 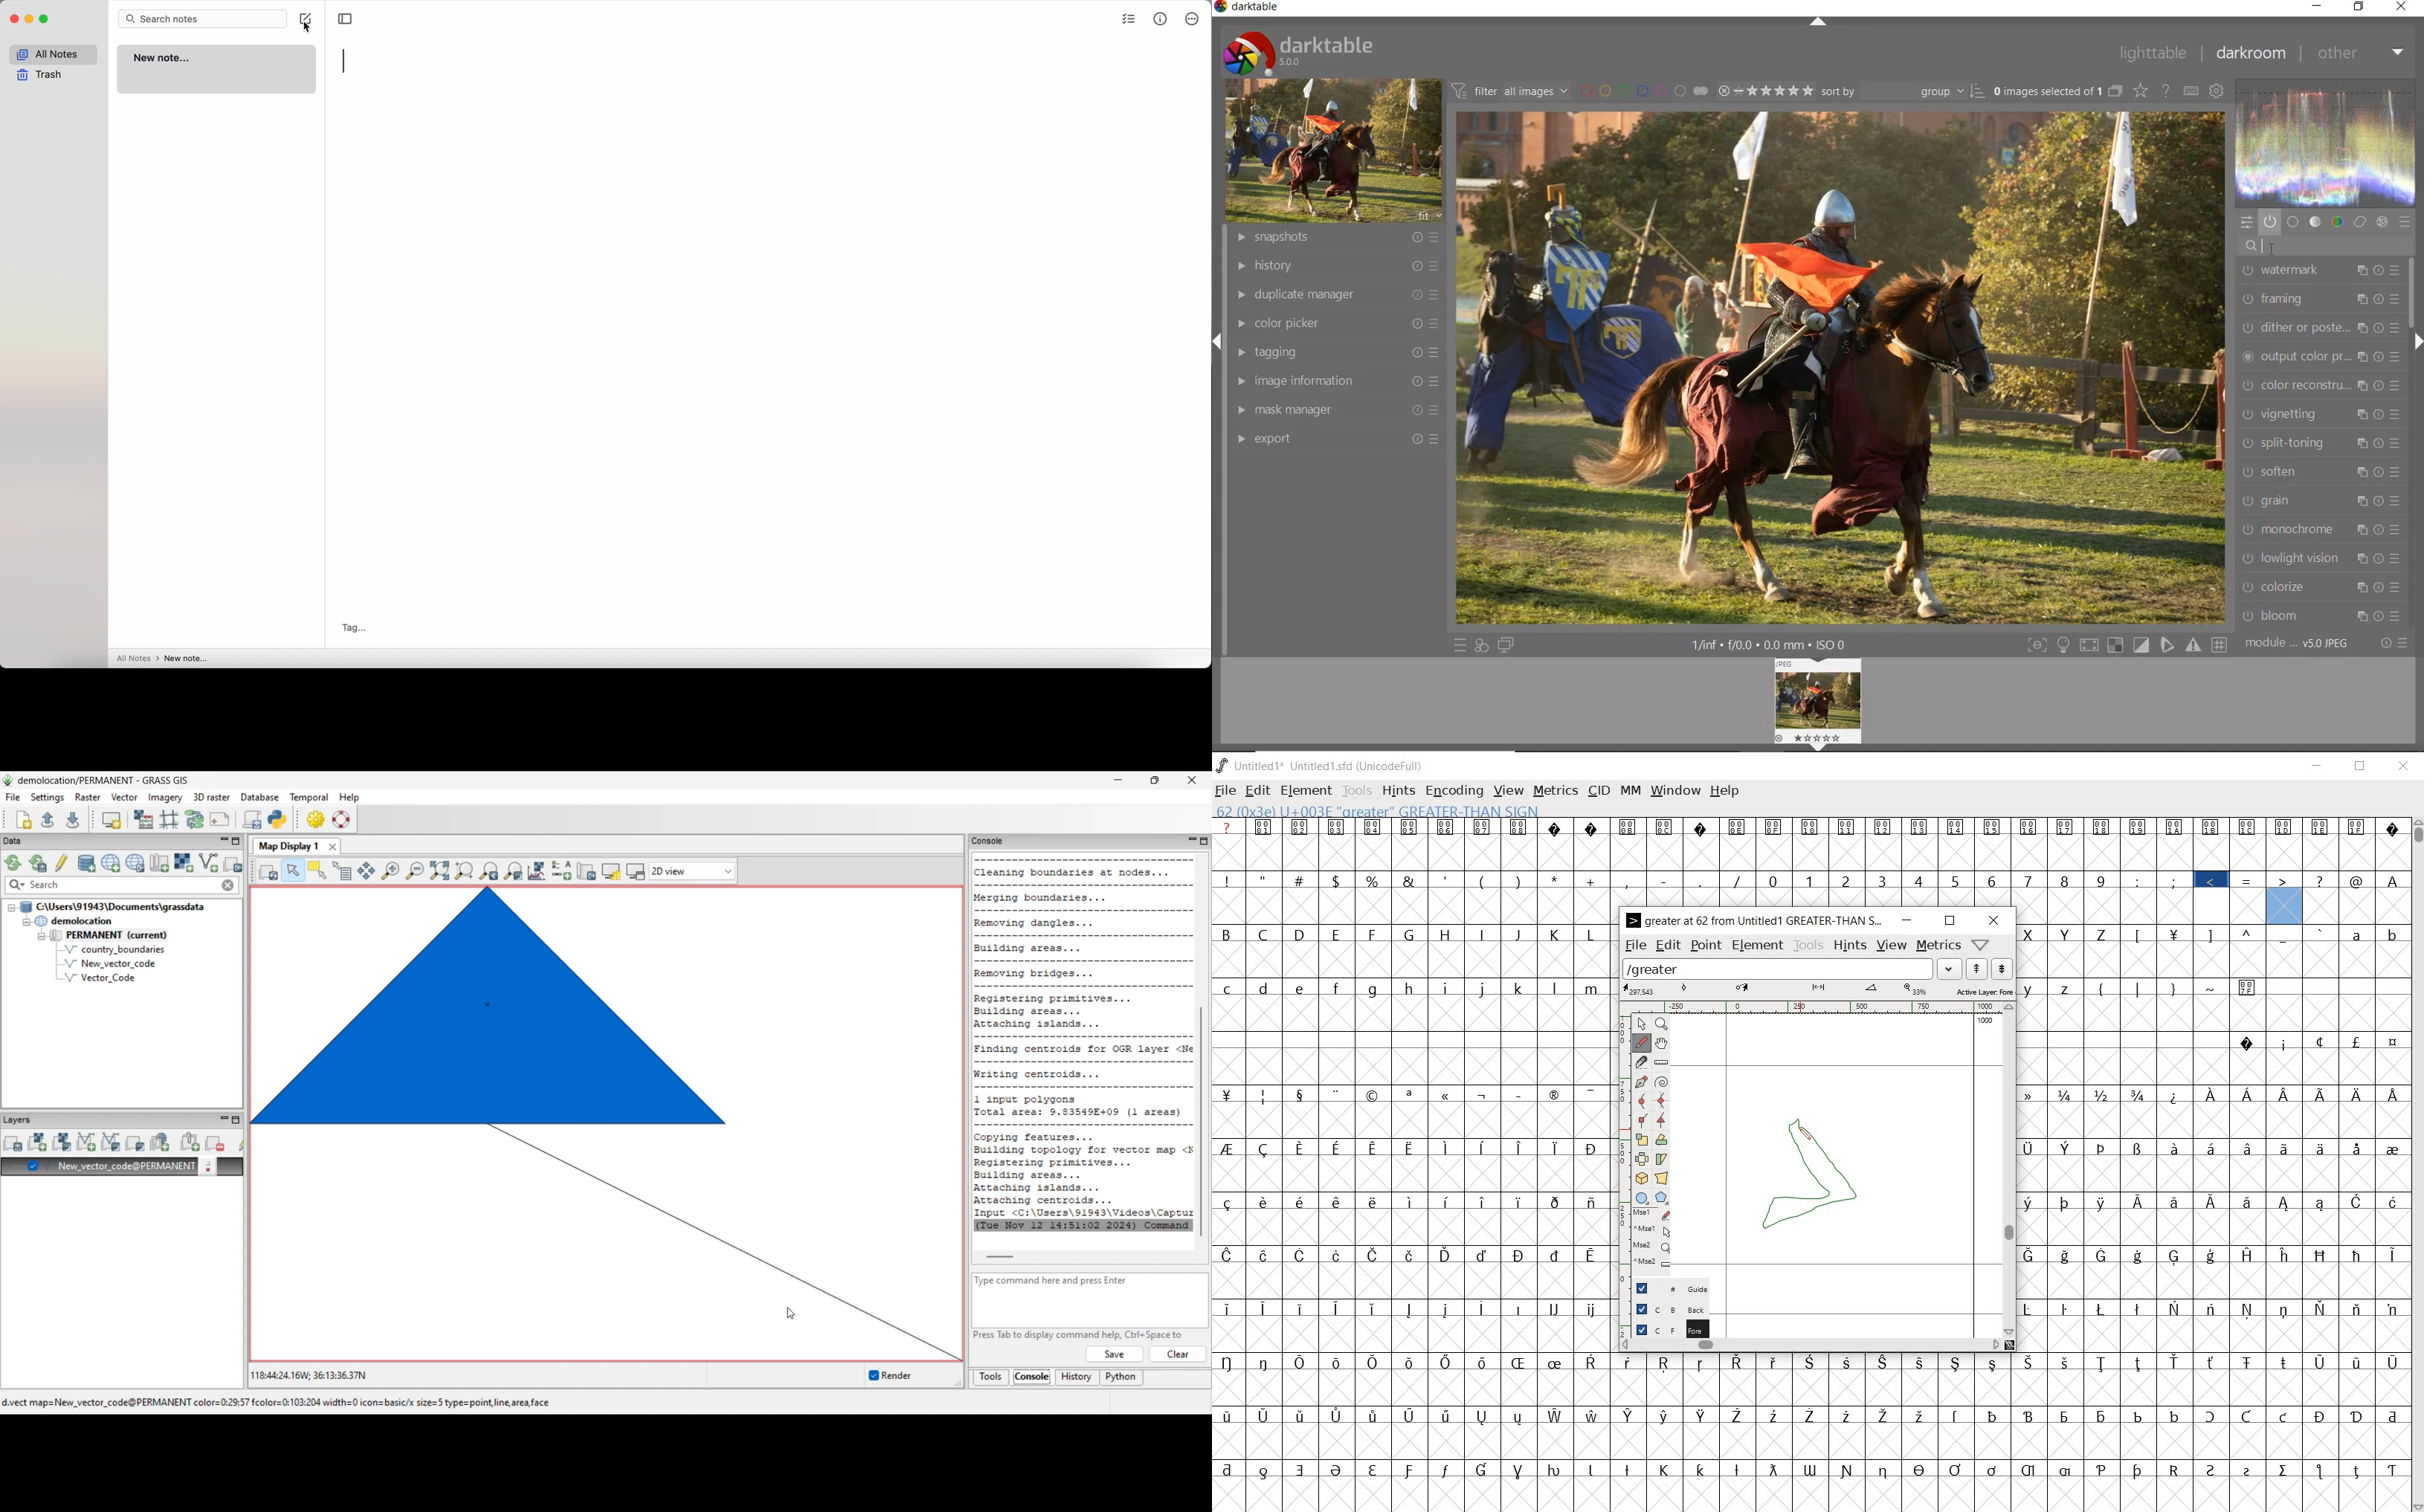 What do you see at coordinates (2318, 272) in the screenshot?
I see `watermark` at bounding box center [2318, 272].